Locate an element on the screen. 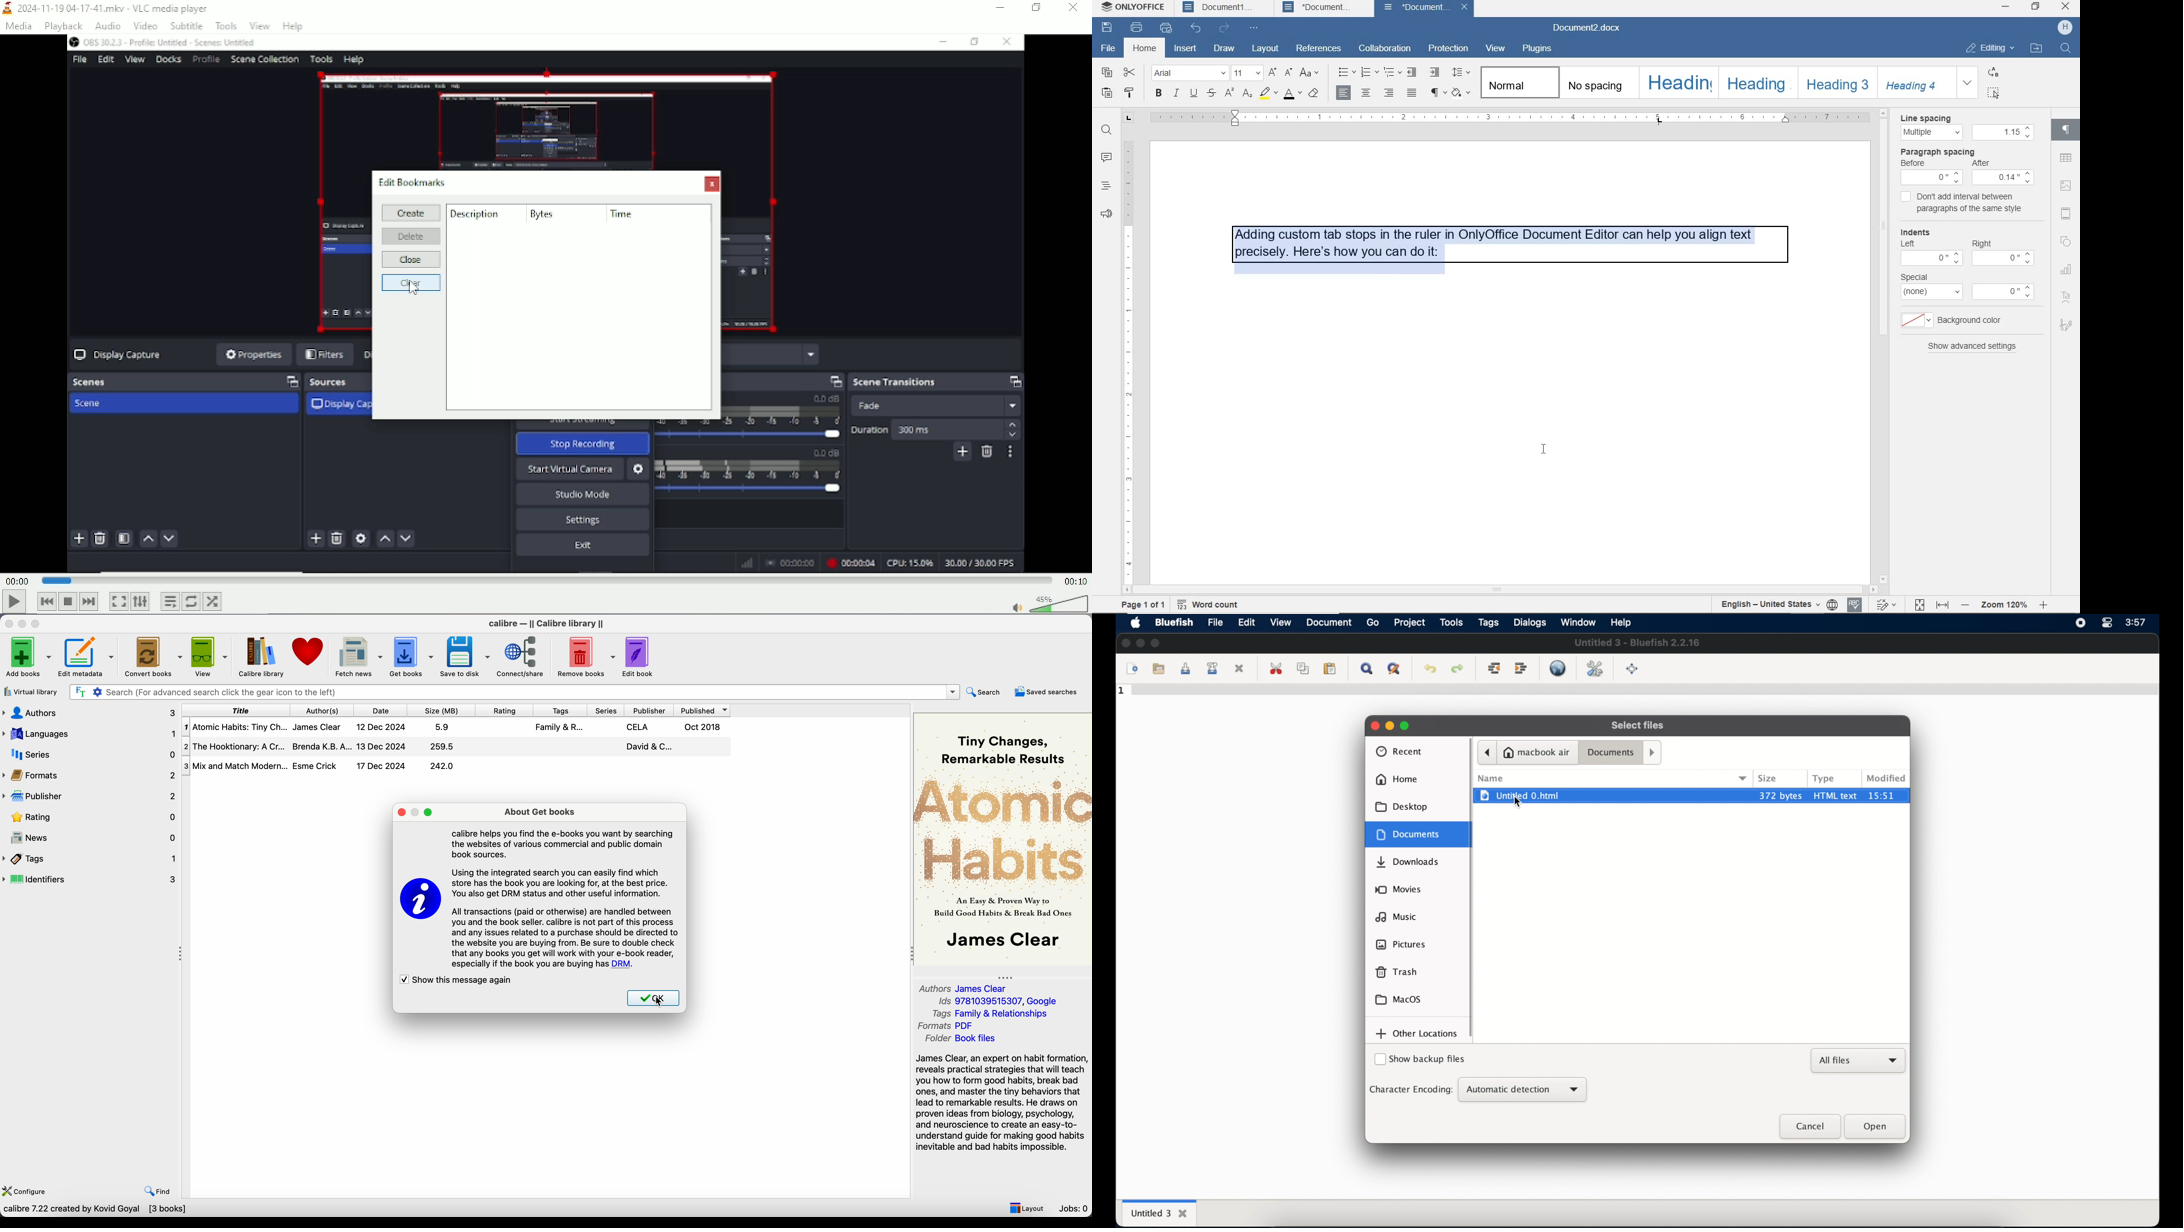 This screenshot has height=1232, width=2184. Minimize is located at coordinates (998, 7).